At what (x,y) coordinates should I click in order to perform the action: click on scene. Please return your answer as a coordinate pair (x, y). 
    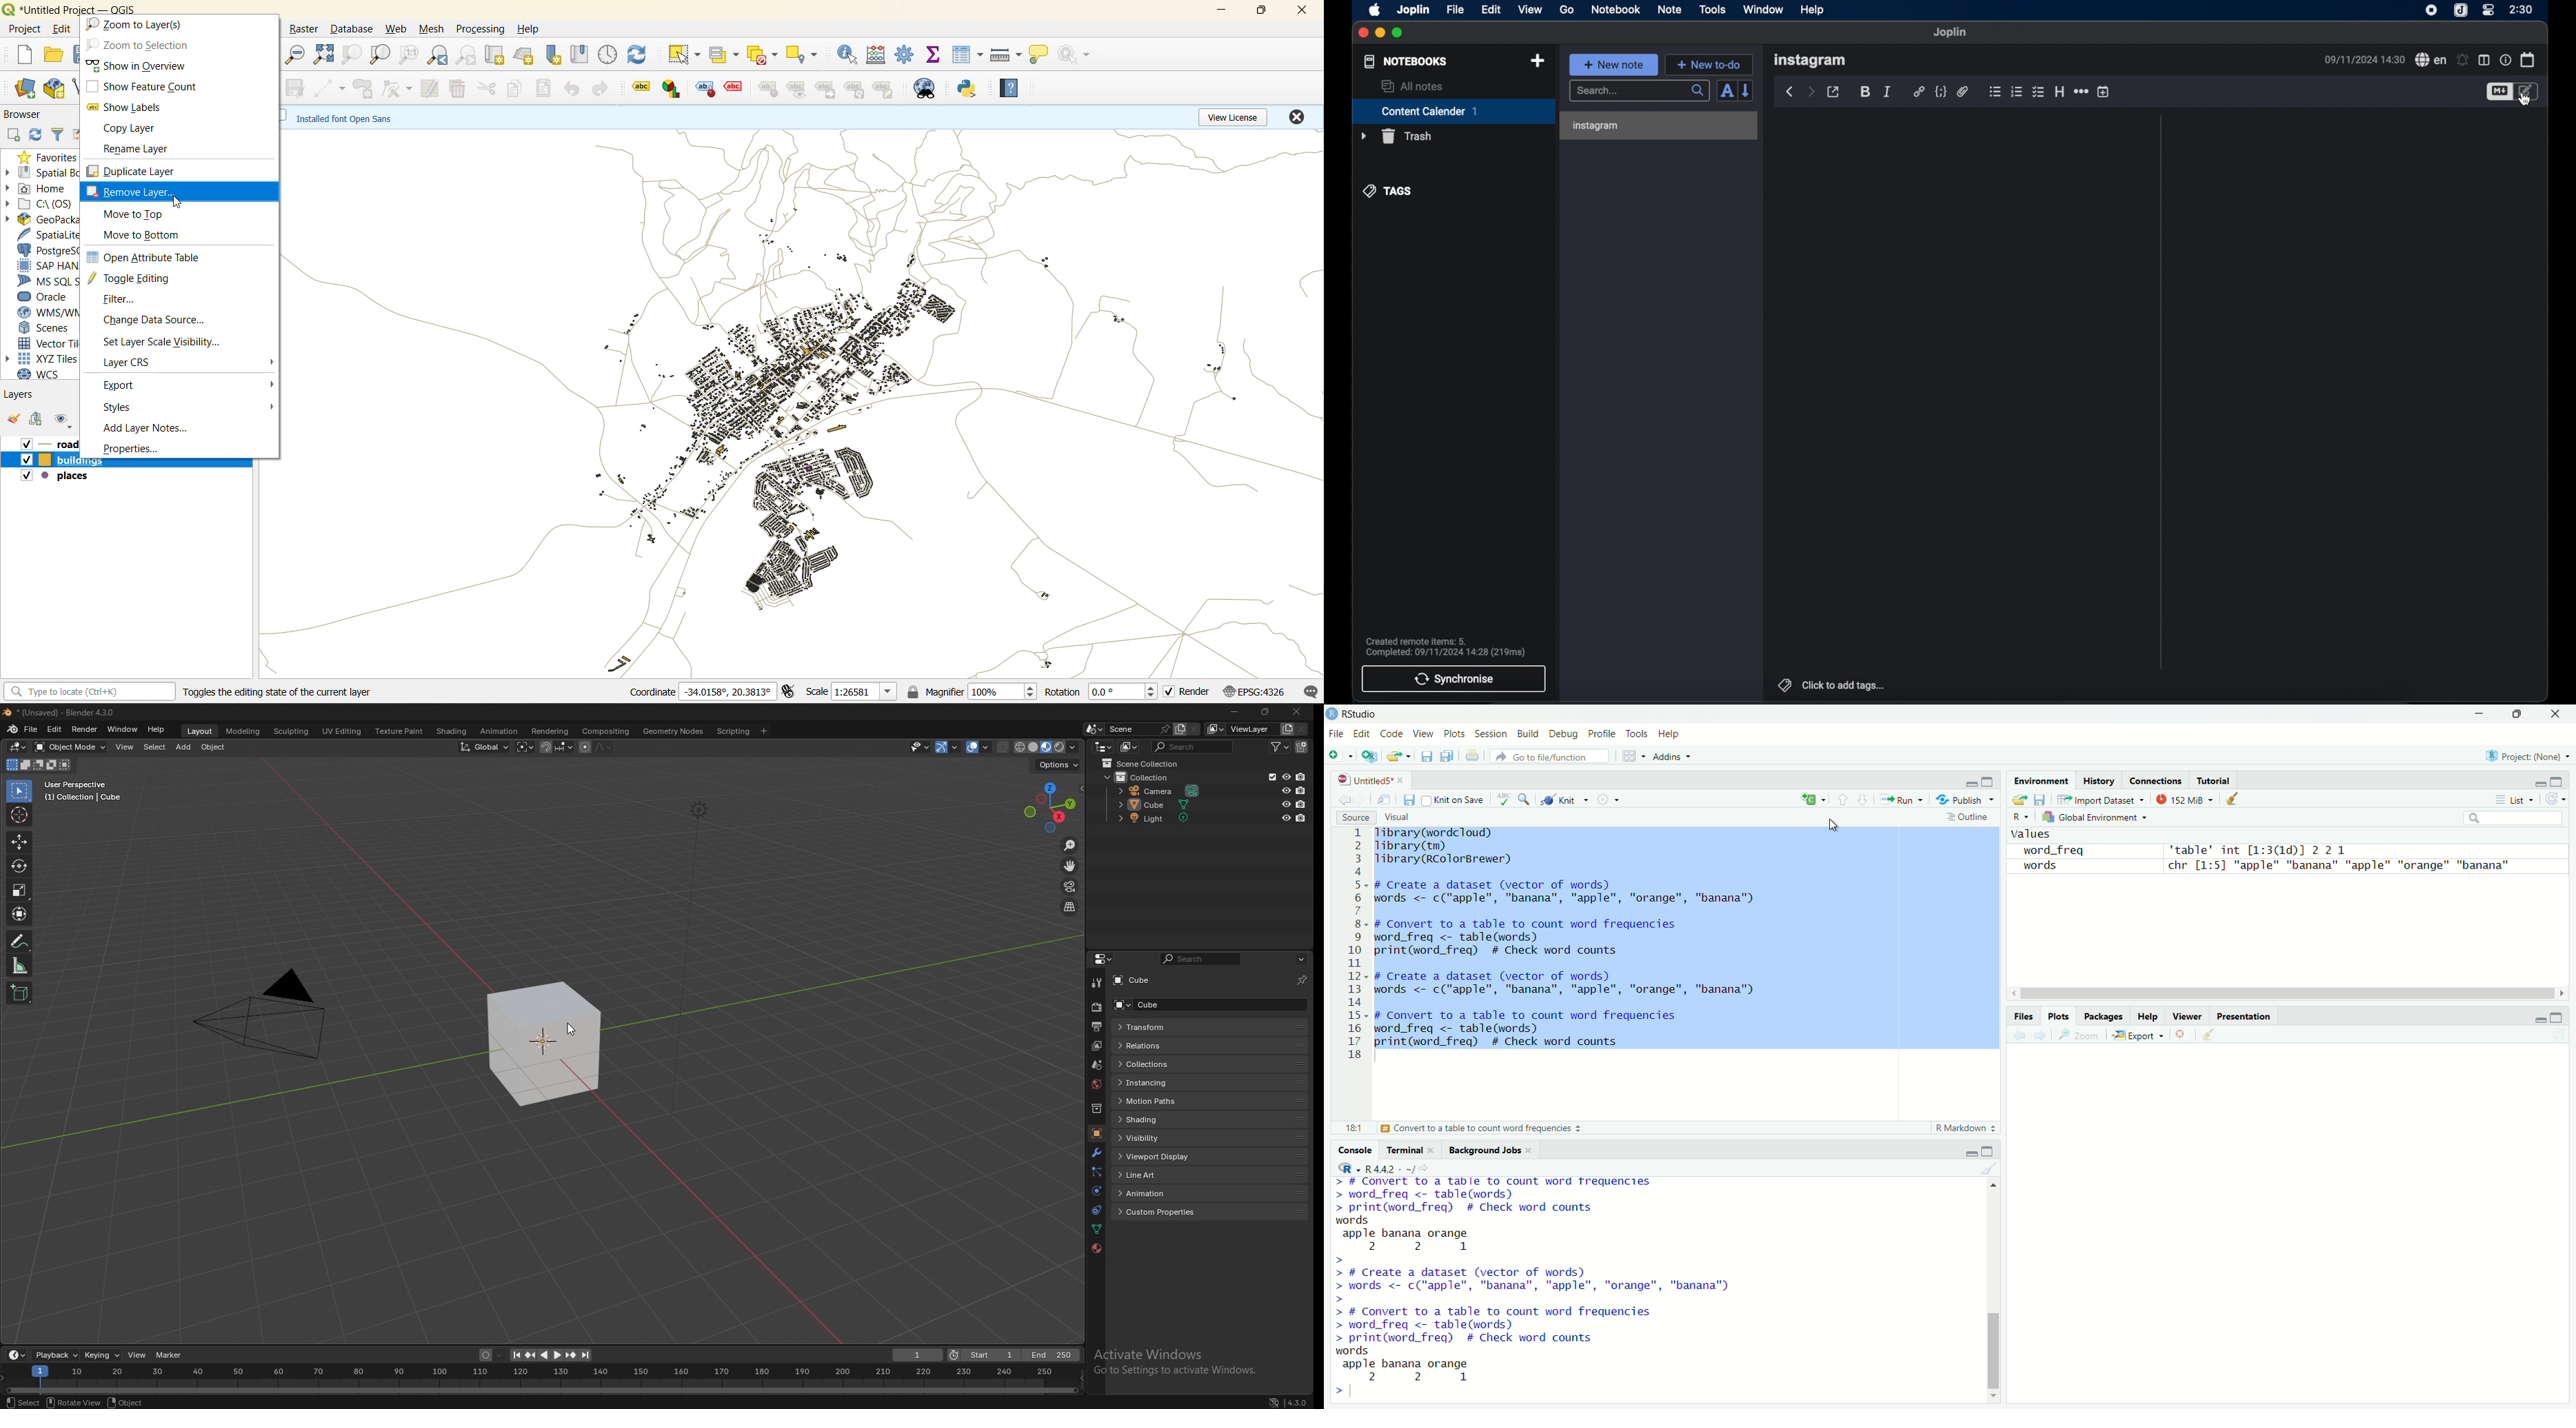
    Looking at the image, I should click on (1137, 729).